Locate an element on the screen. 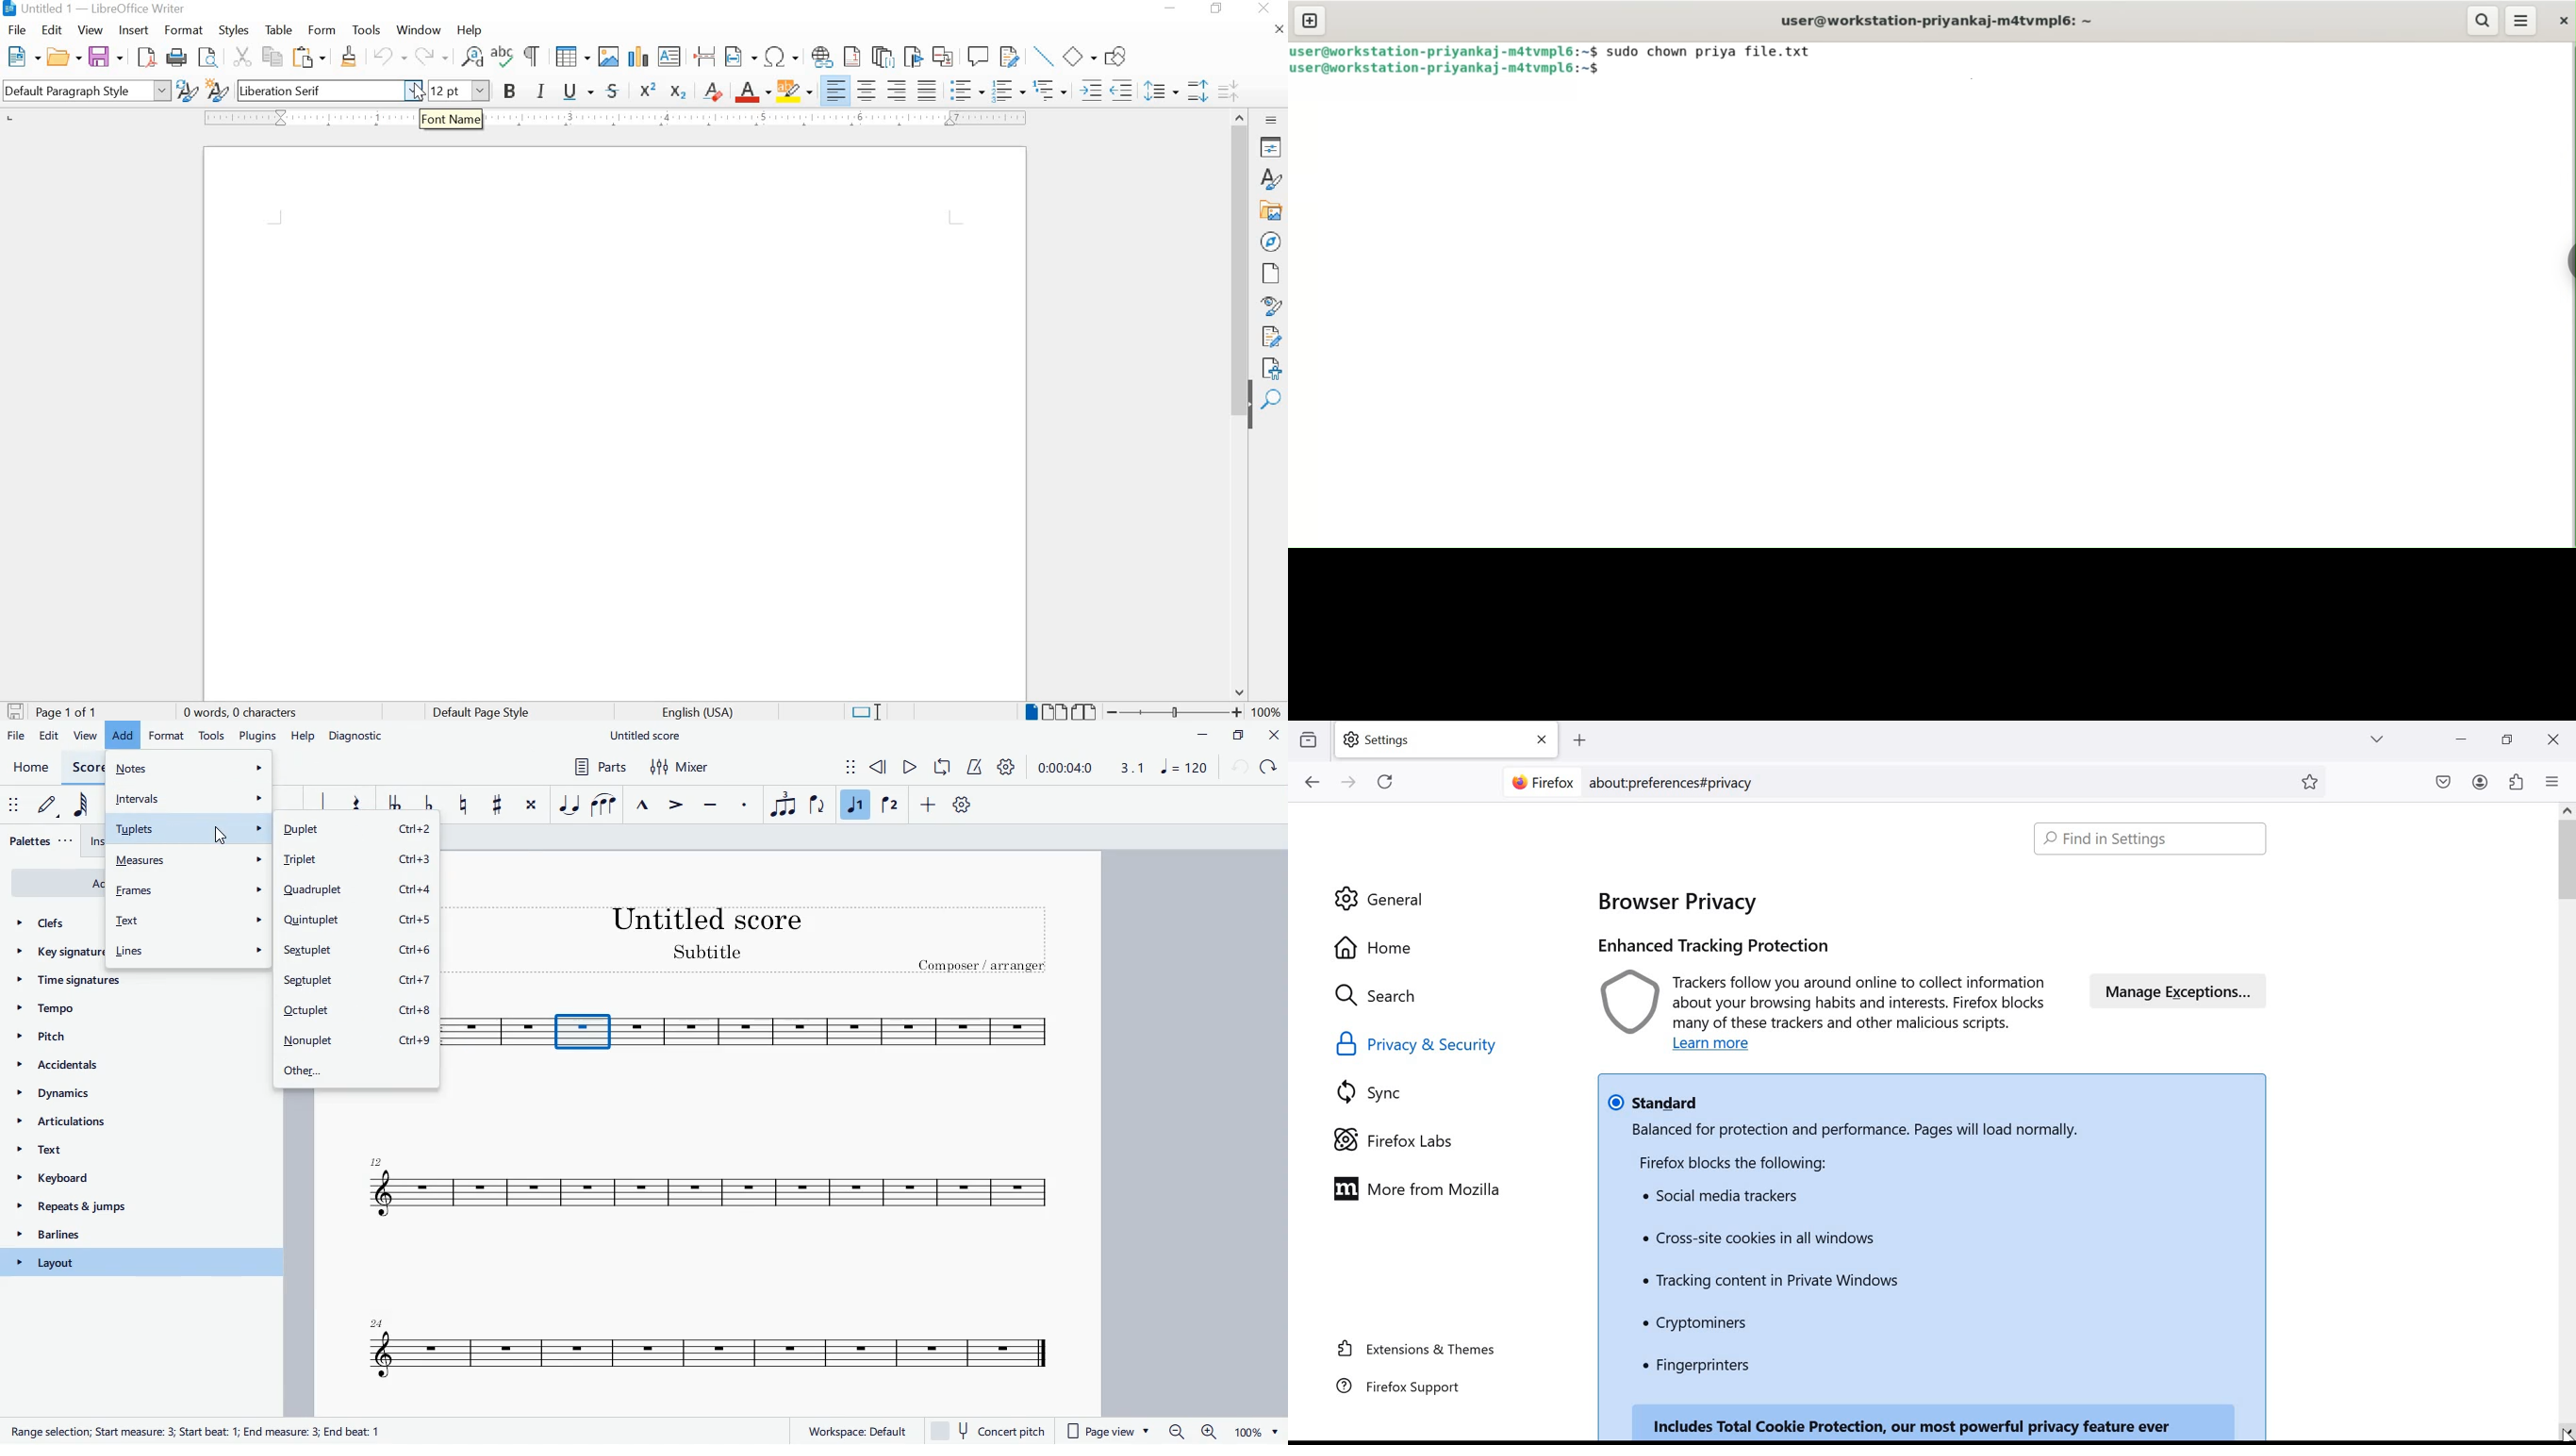 The height and width of the screenshot is (1456, 2576). time signatures is located at coordinates (116, 986).